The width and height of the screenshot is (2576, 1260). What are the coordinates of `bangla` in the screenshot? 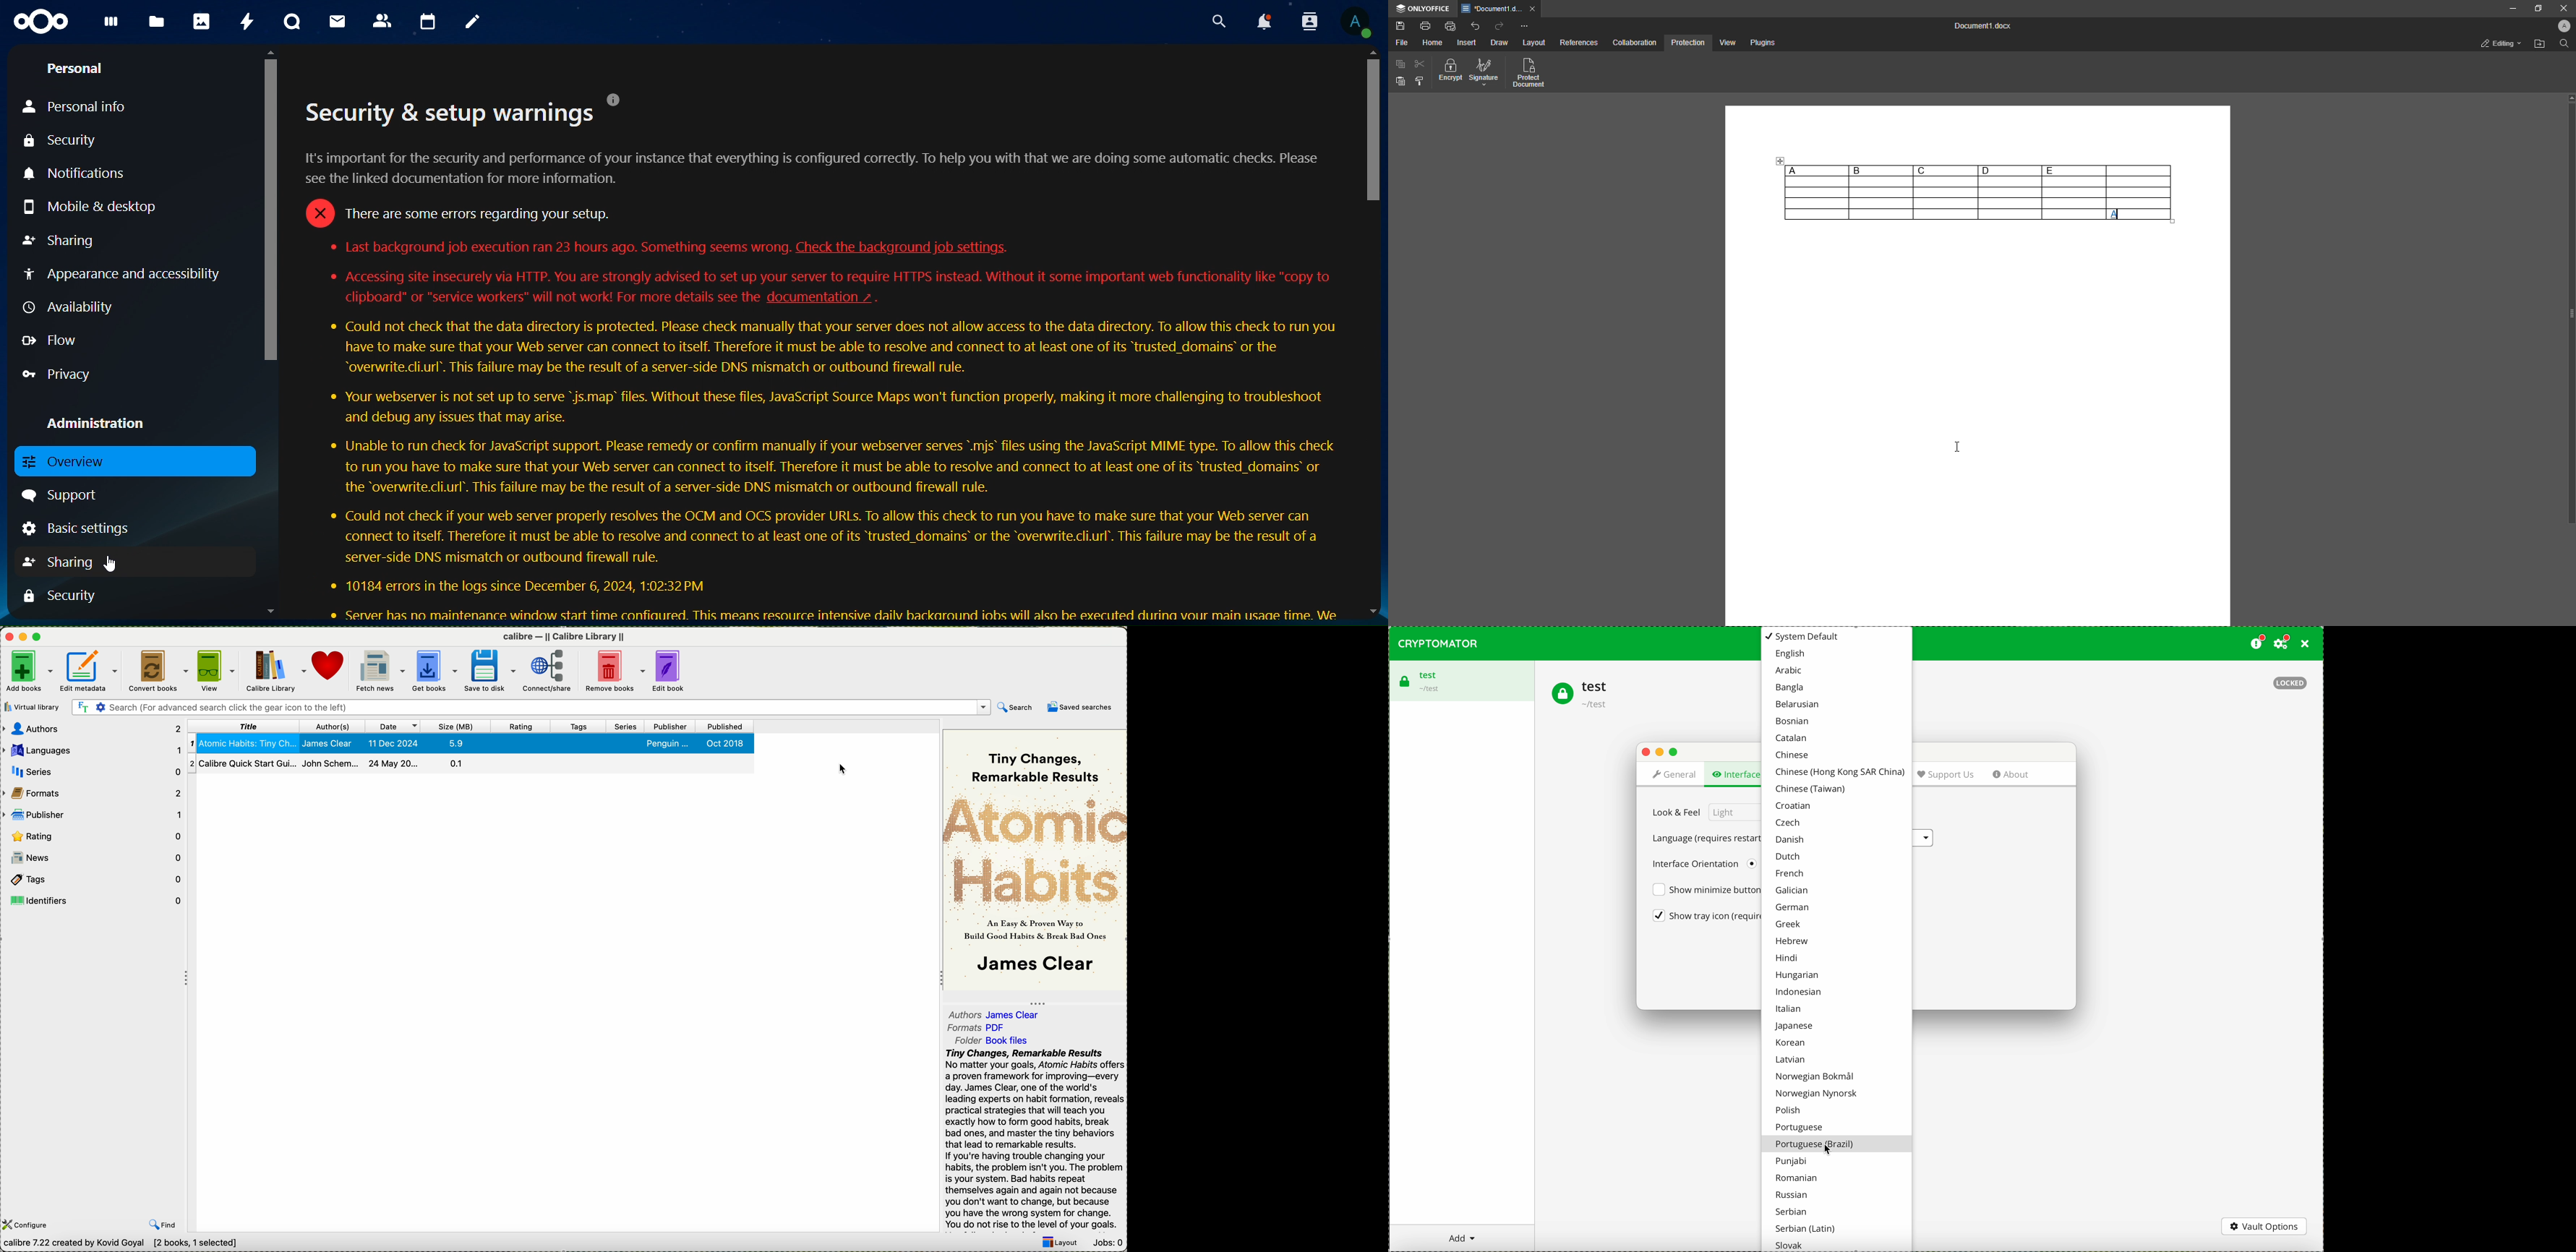 It's located at (1791, 689).